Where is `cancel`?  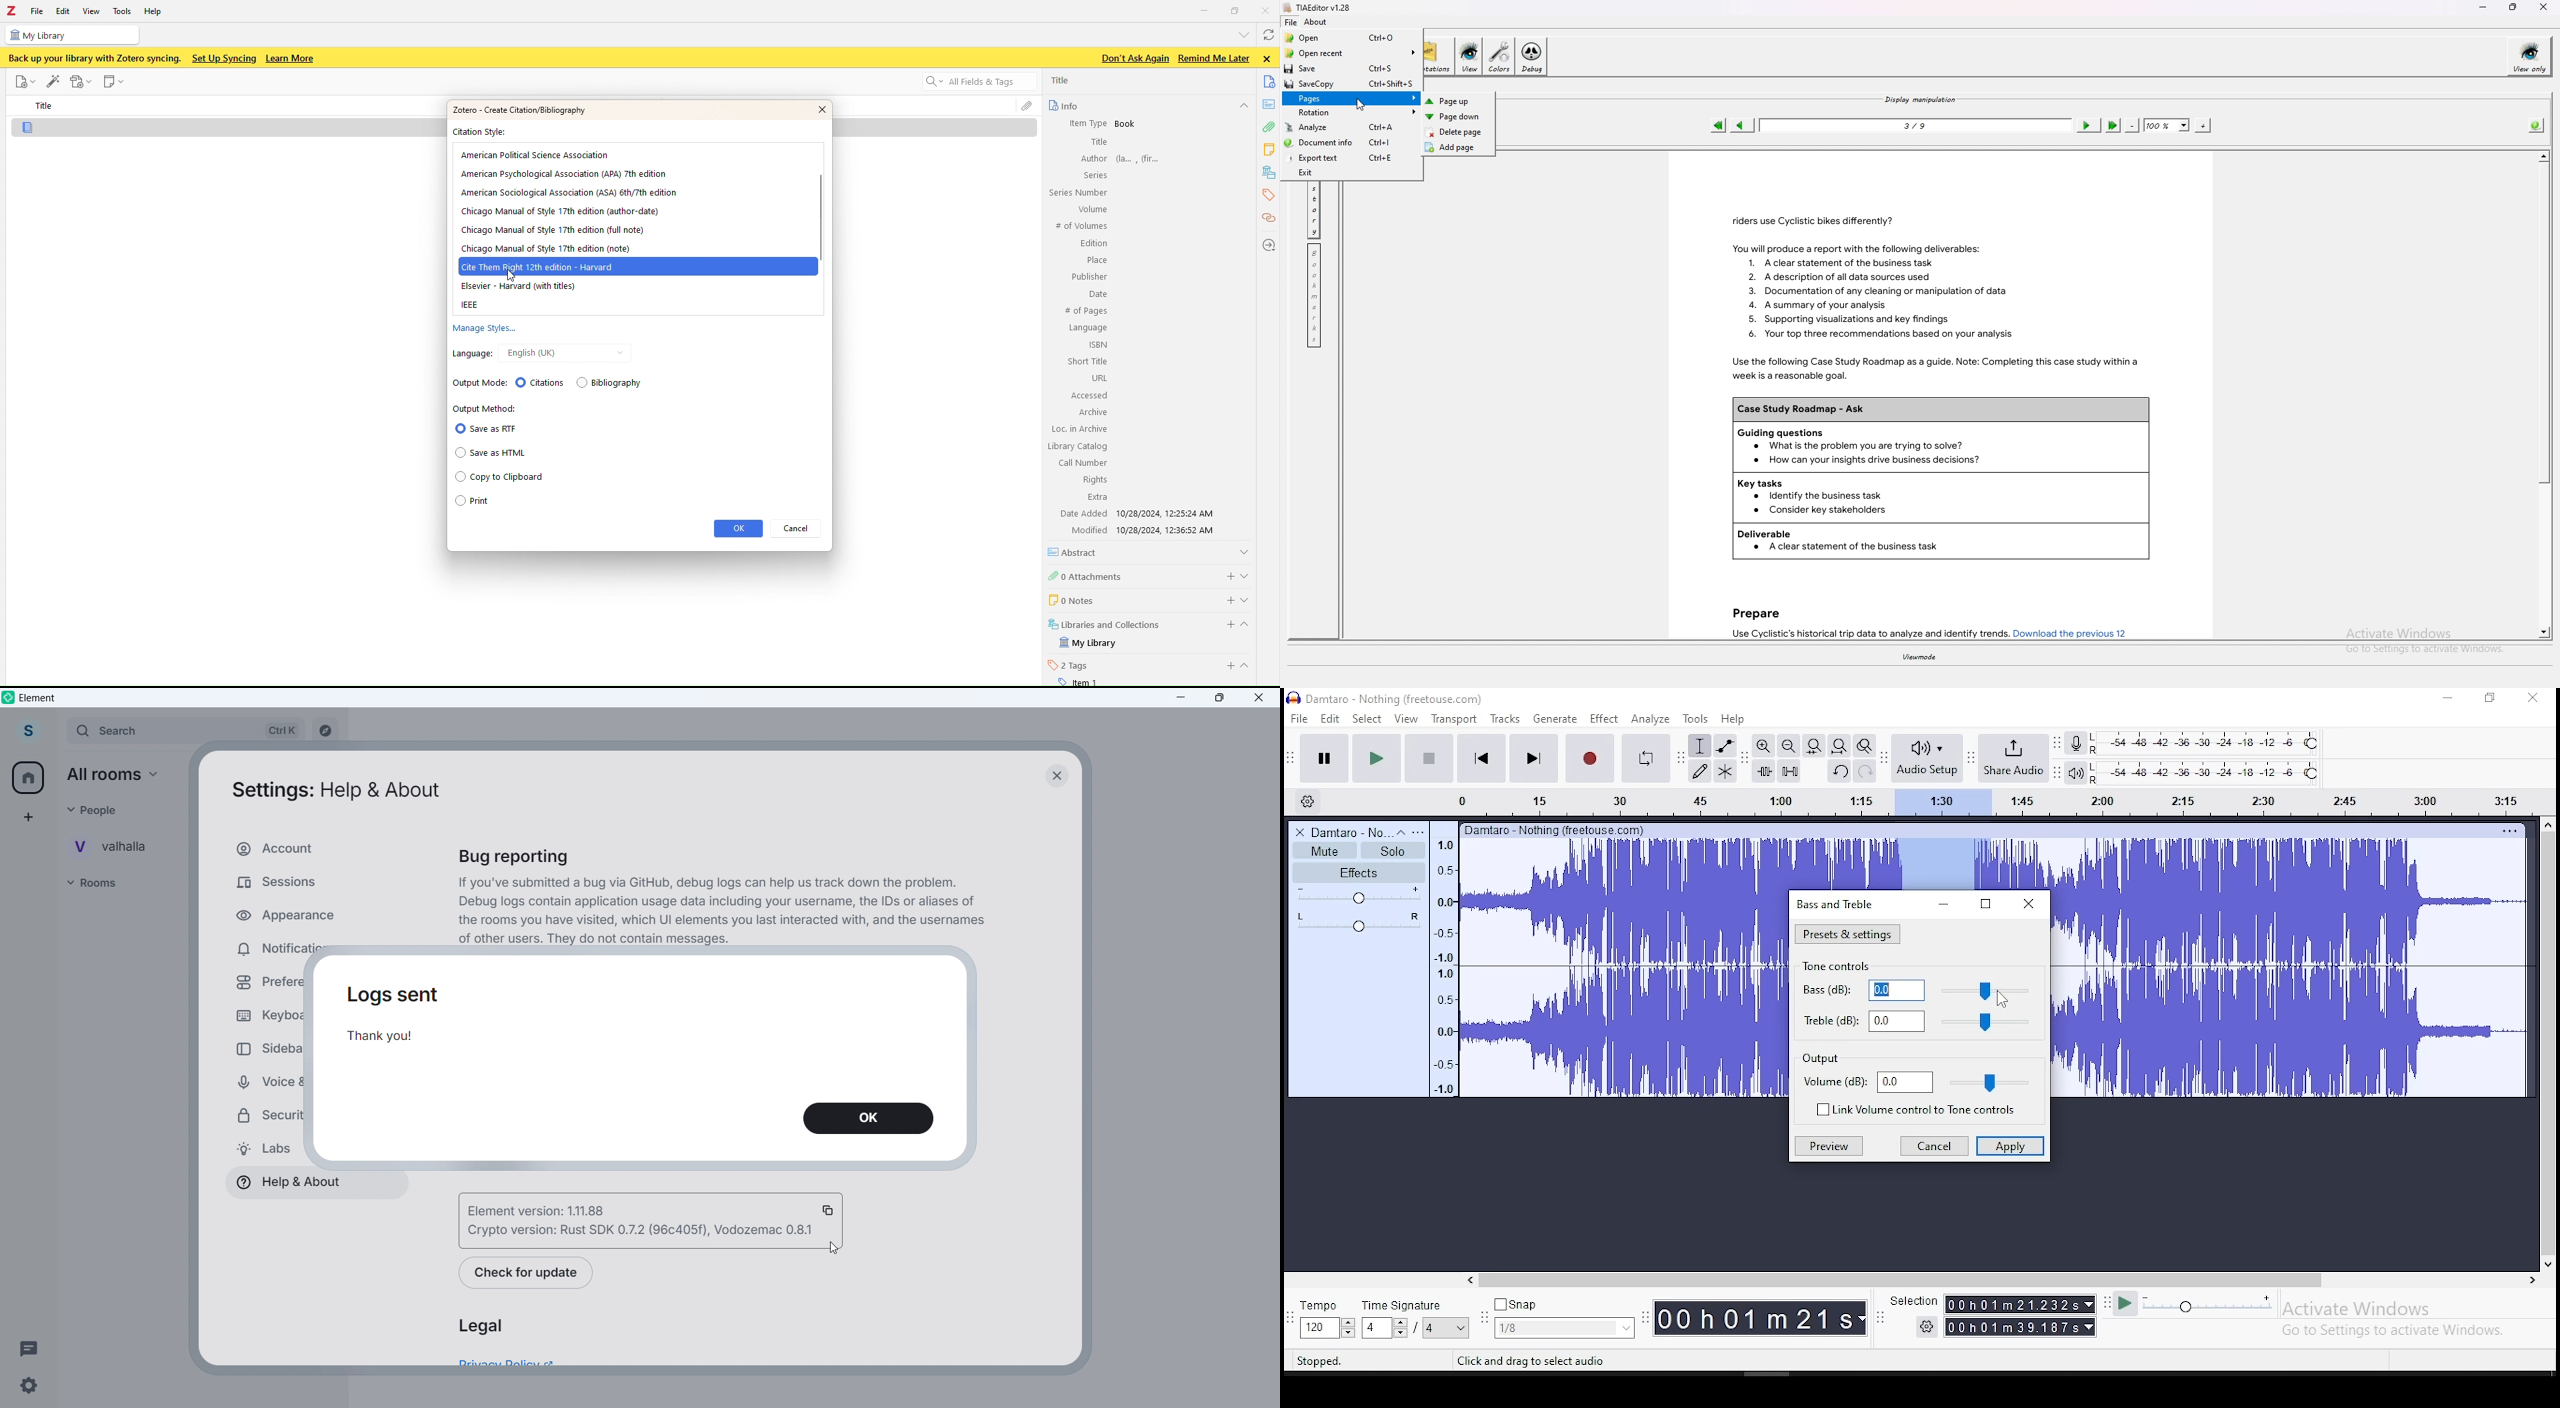
cancel is located at coordinates (1934, 1148).